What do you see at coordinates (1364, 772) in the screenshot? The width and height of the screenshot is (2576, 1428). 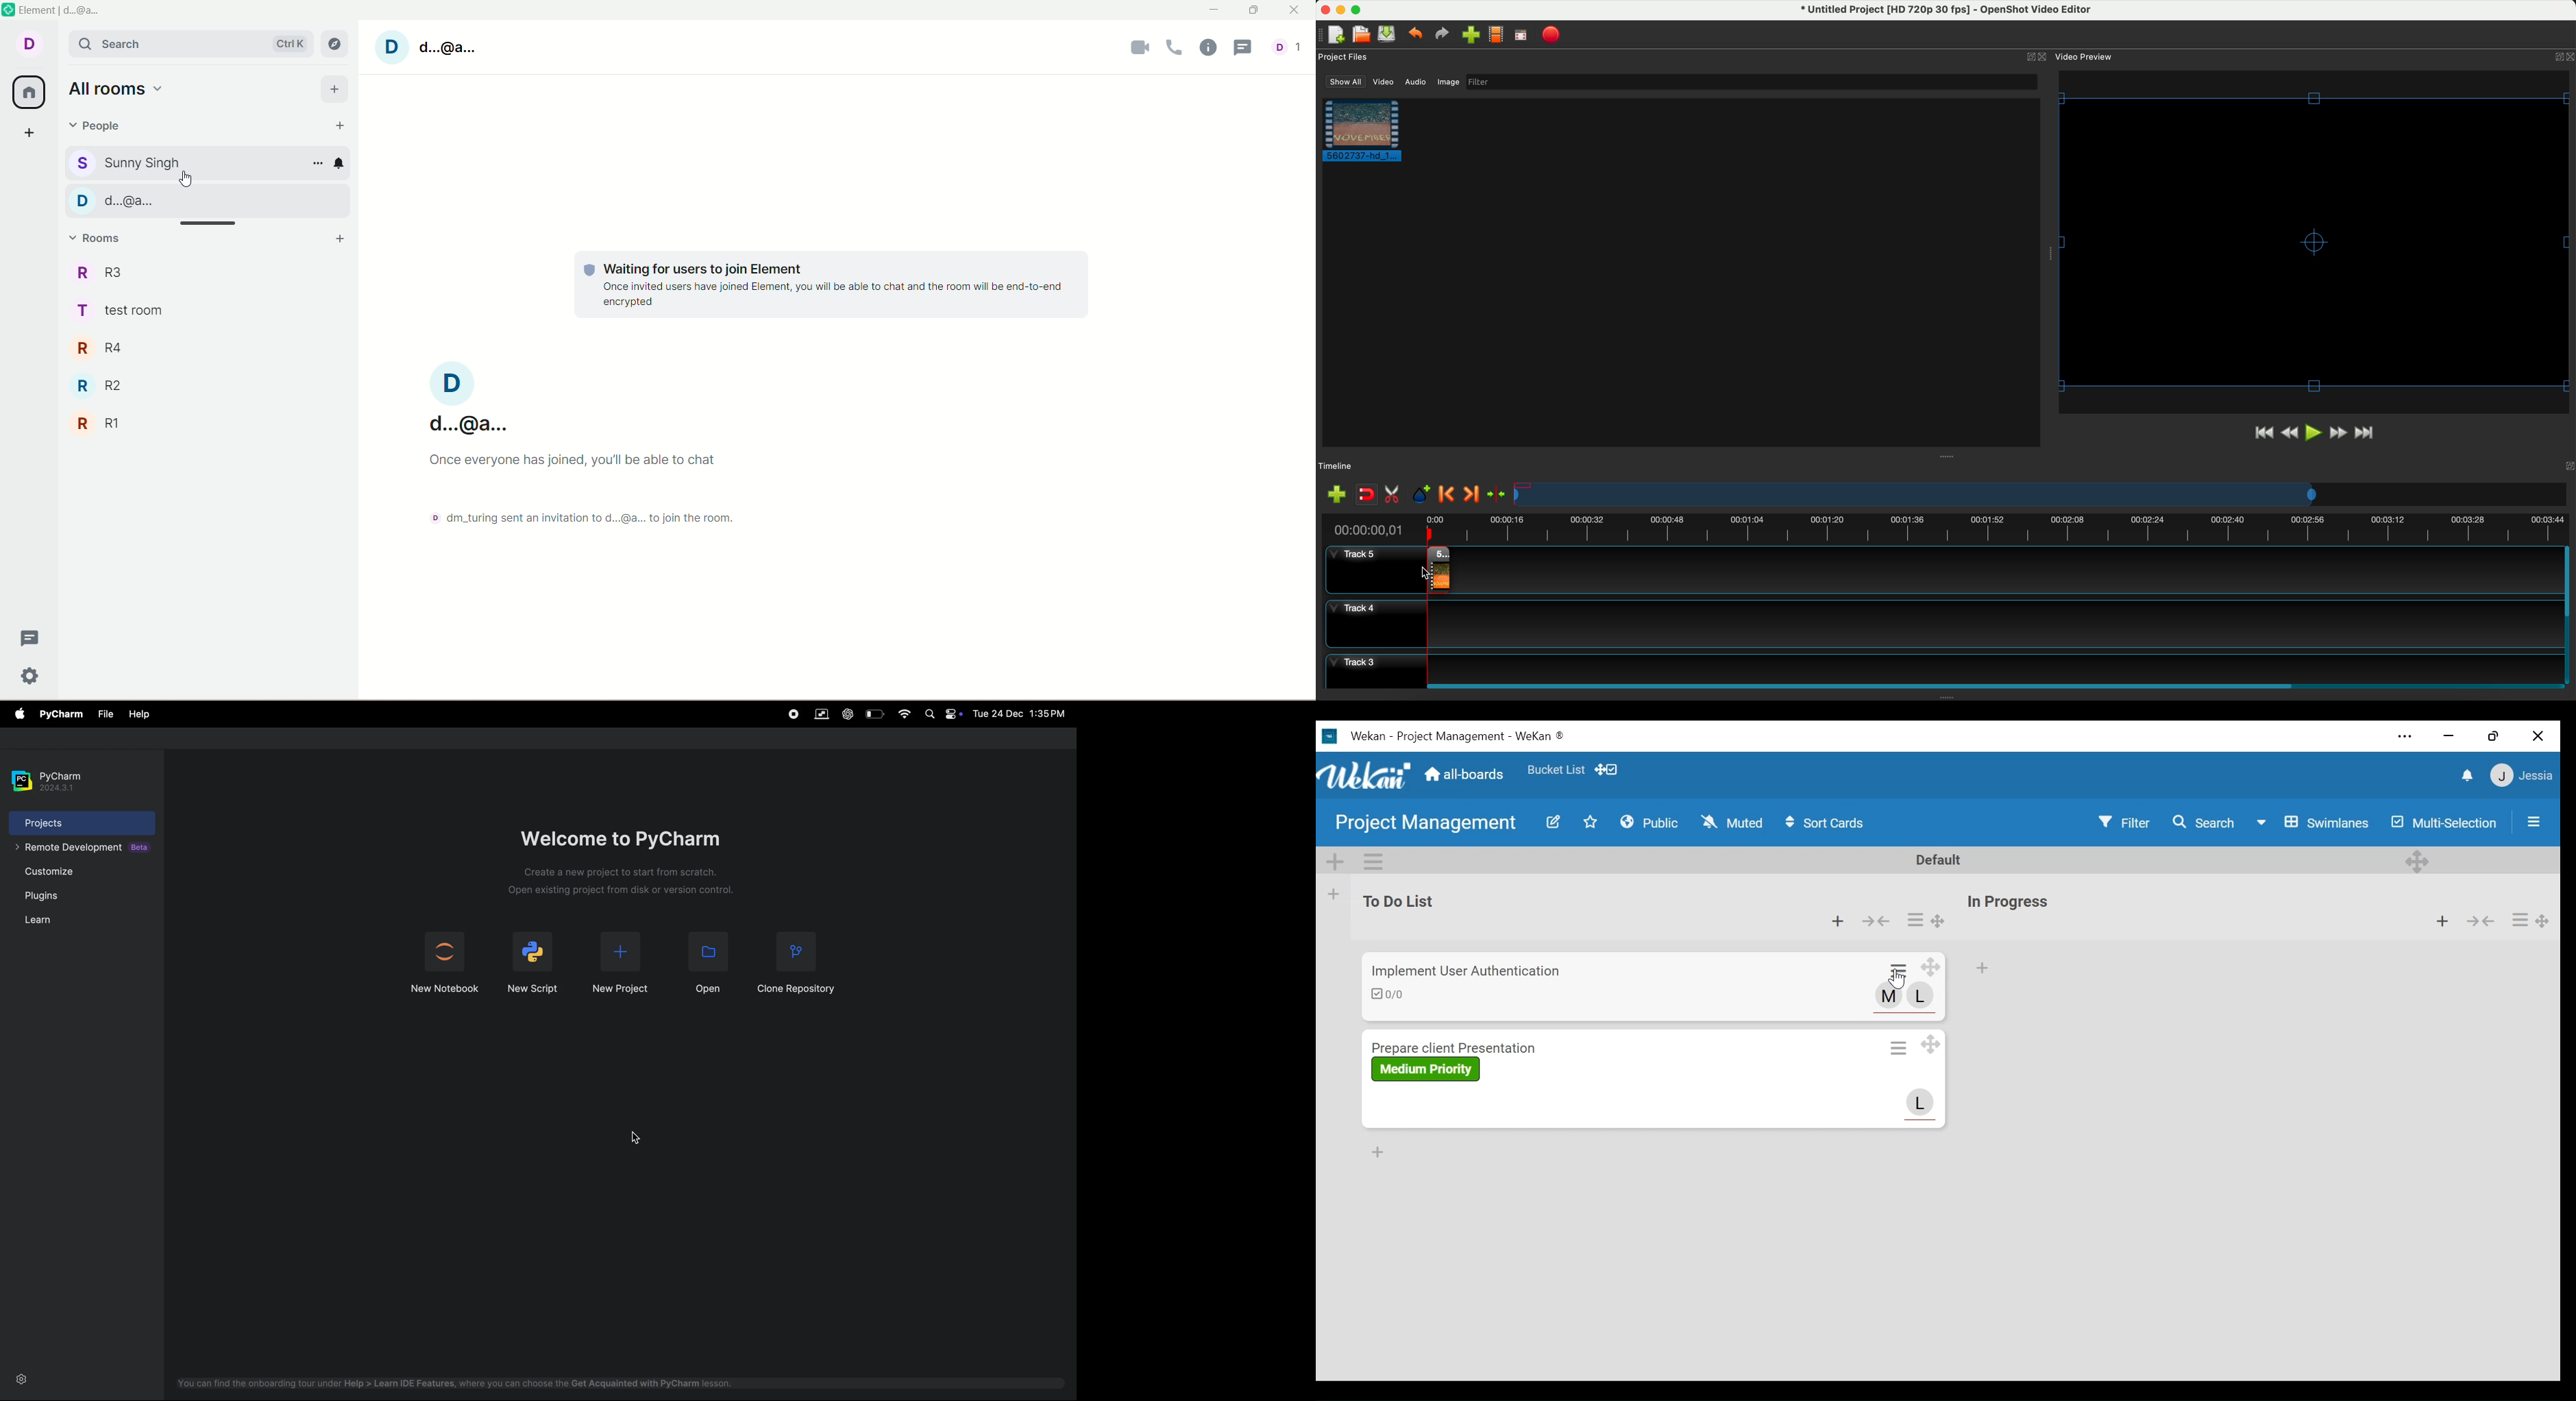 I see `Wekan Logo` at bounding box center [1364, 772].